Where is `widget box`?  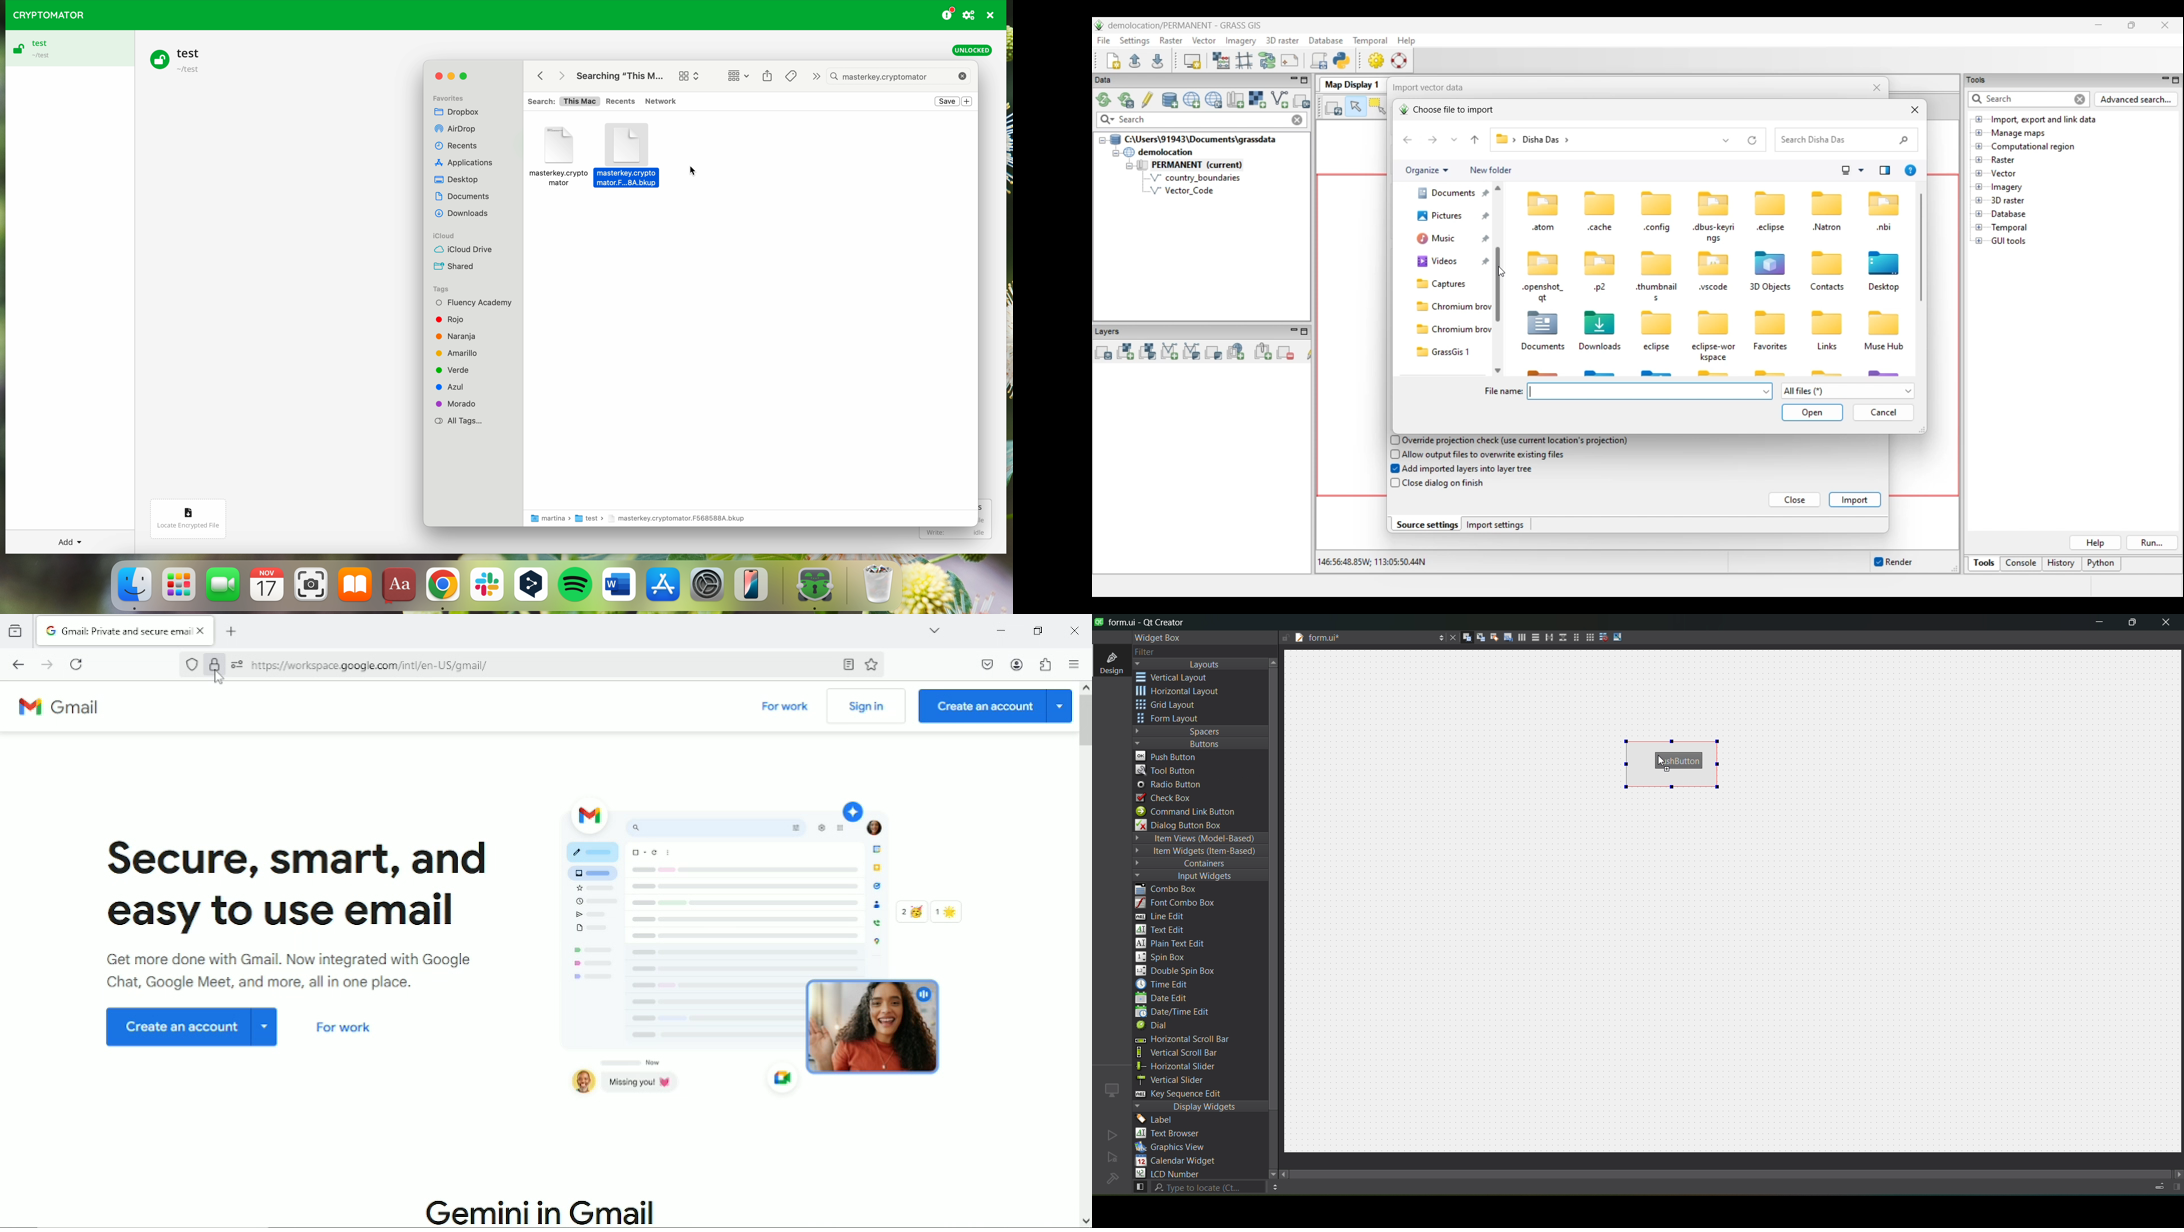
widget box is located at coordinates (1160, 638).